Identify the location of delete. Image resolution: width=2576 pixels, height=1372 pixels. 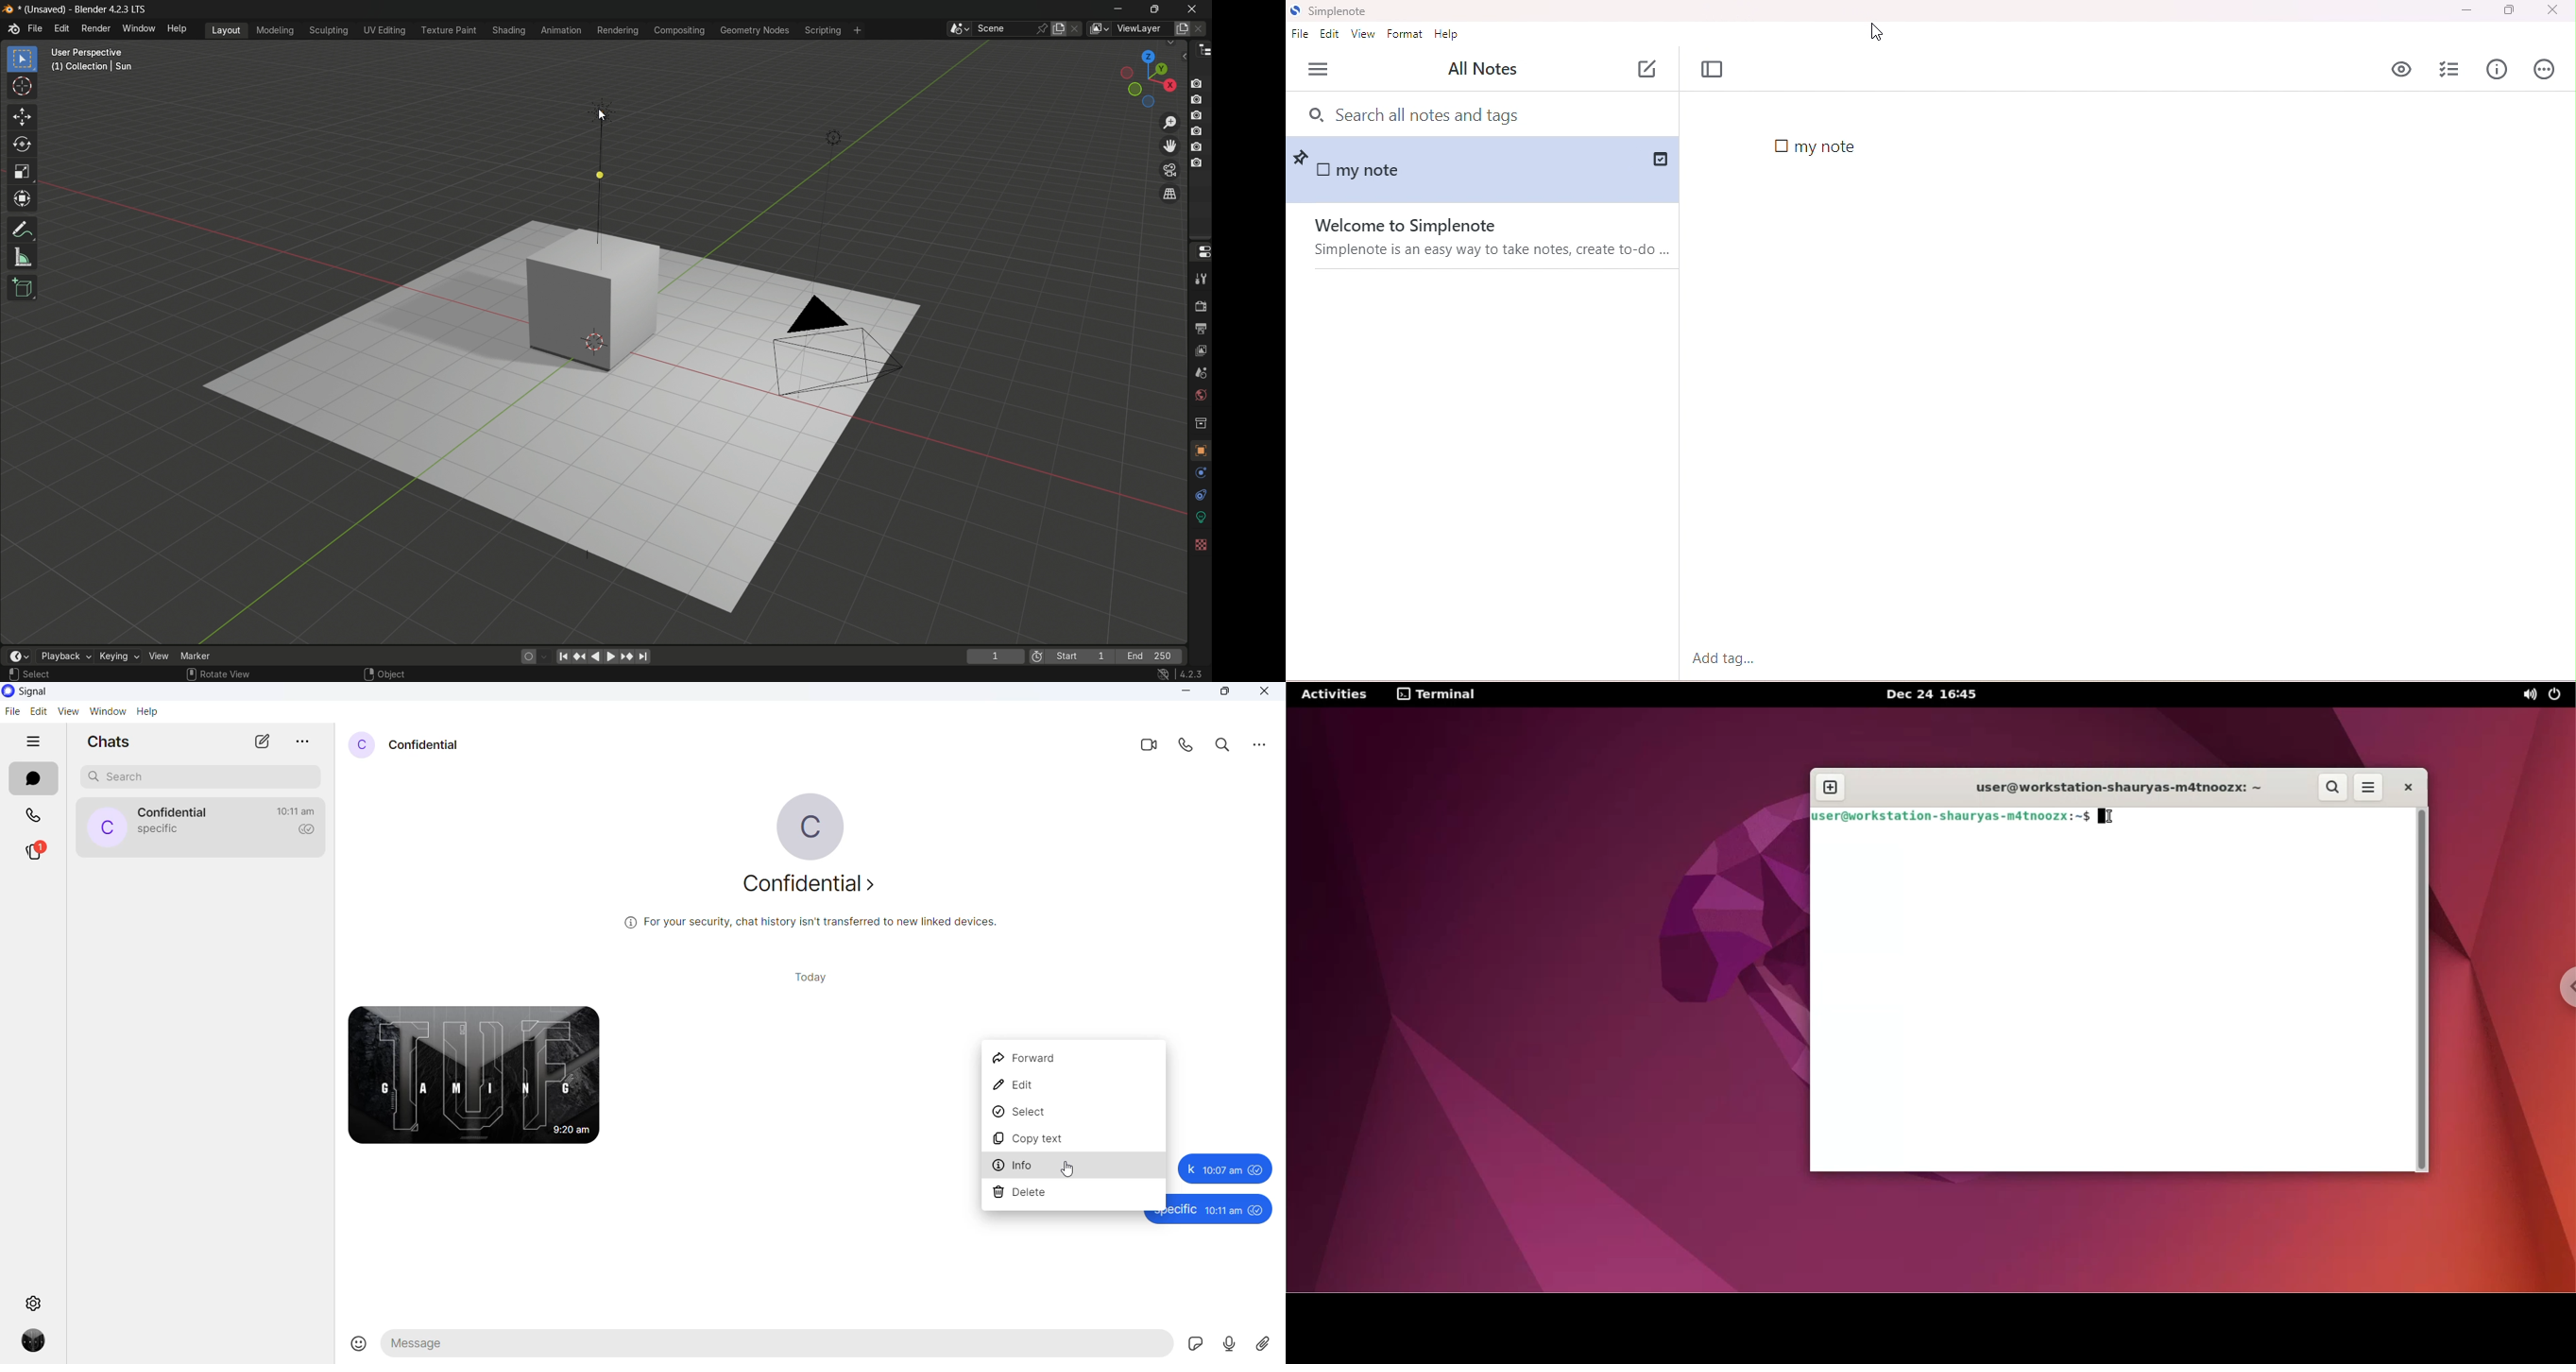
(1075, 1196).